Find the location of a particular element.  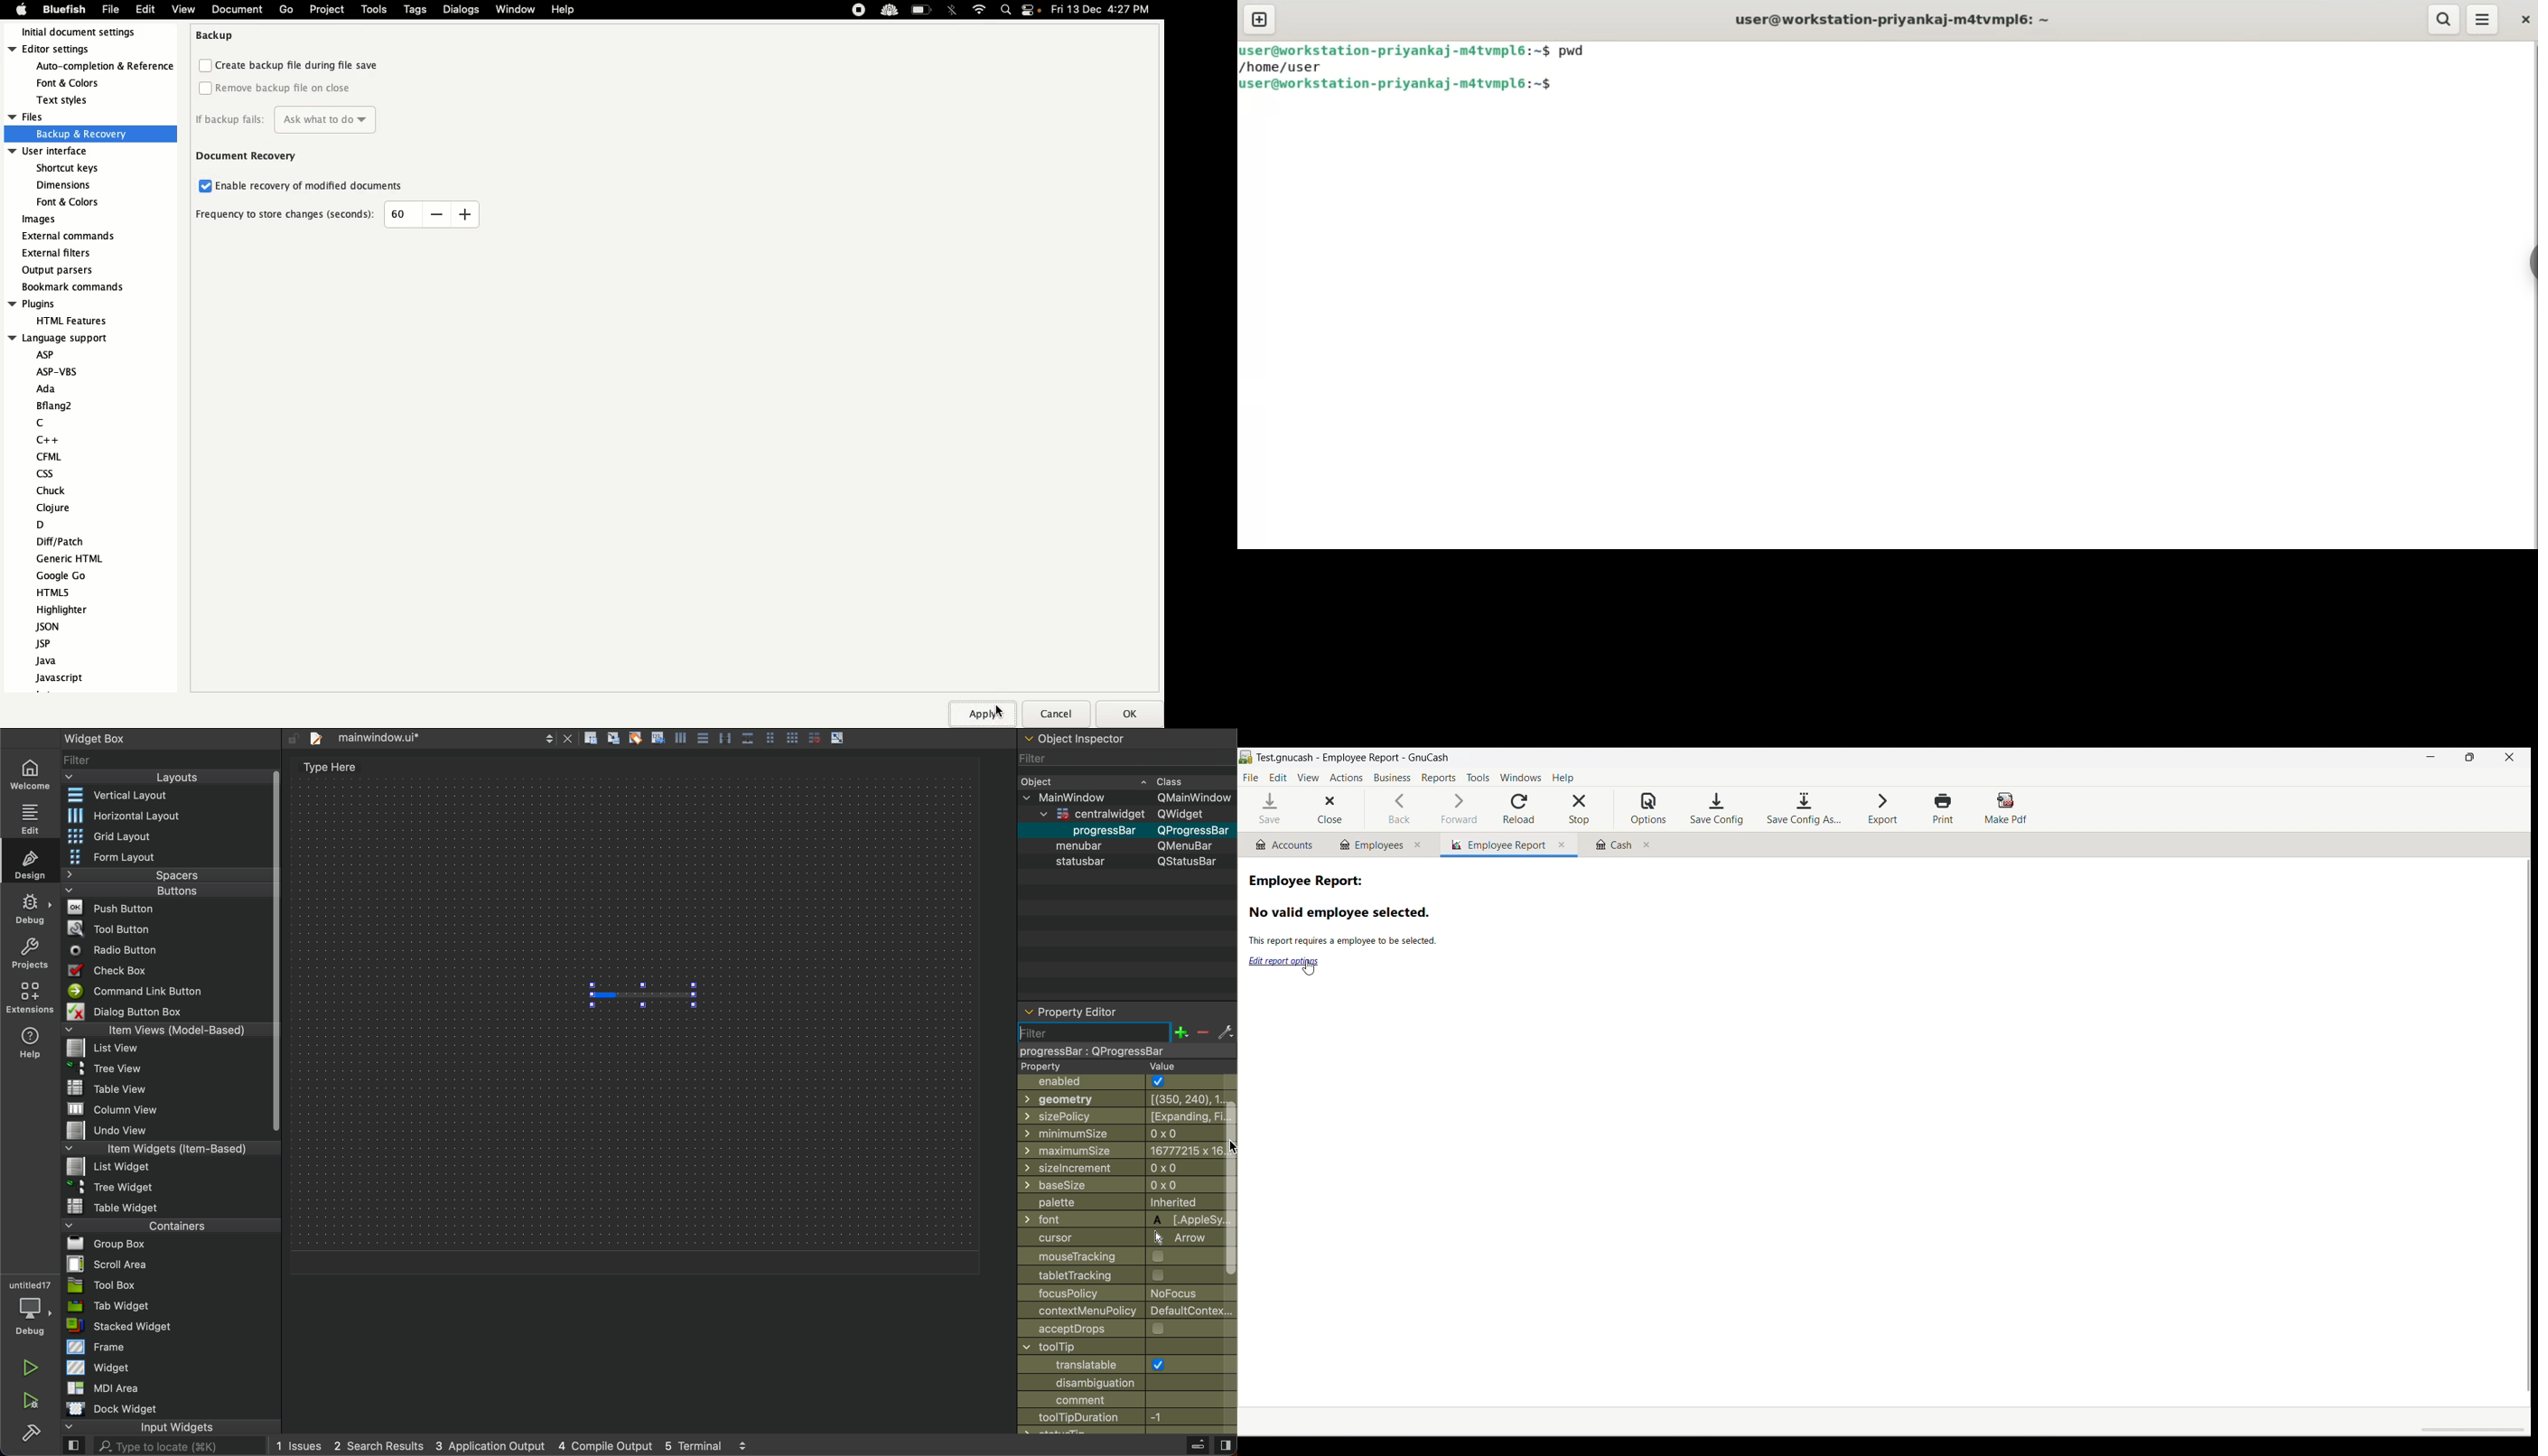

search here is located at coordinates (179, 1447).